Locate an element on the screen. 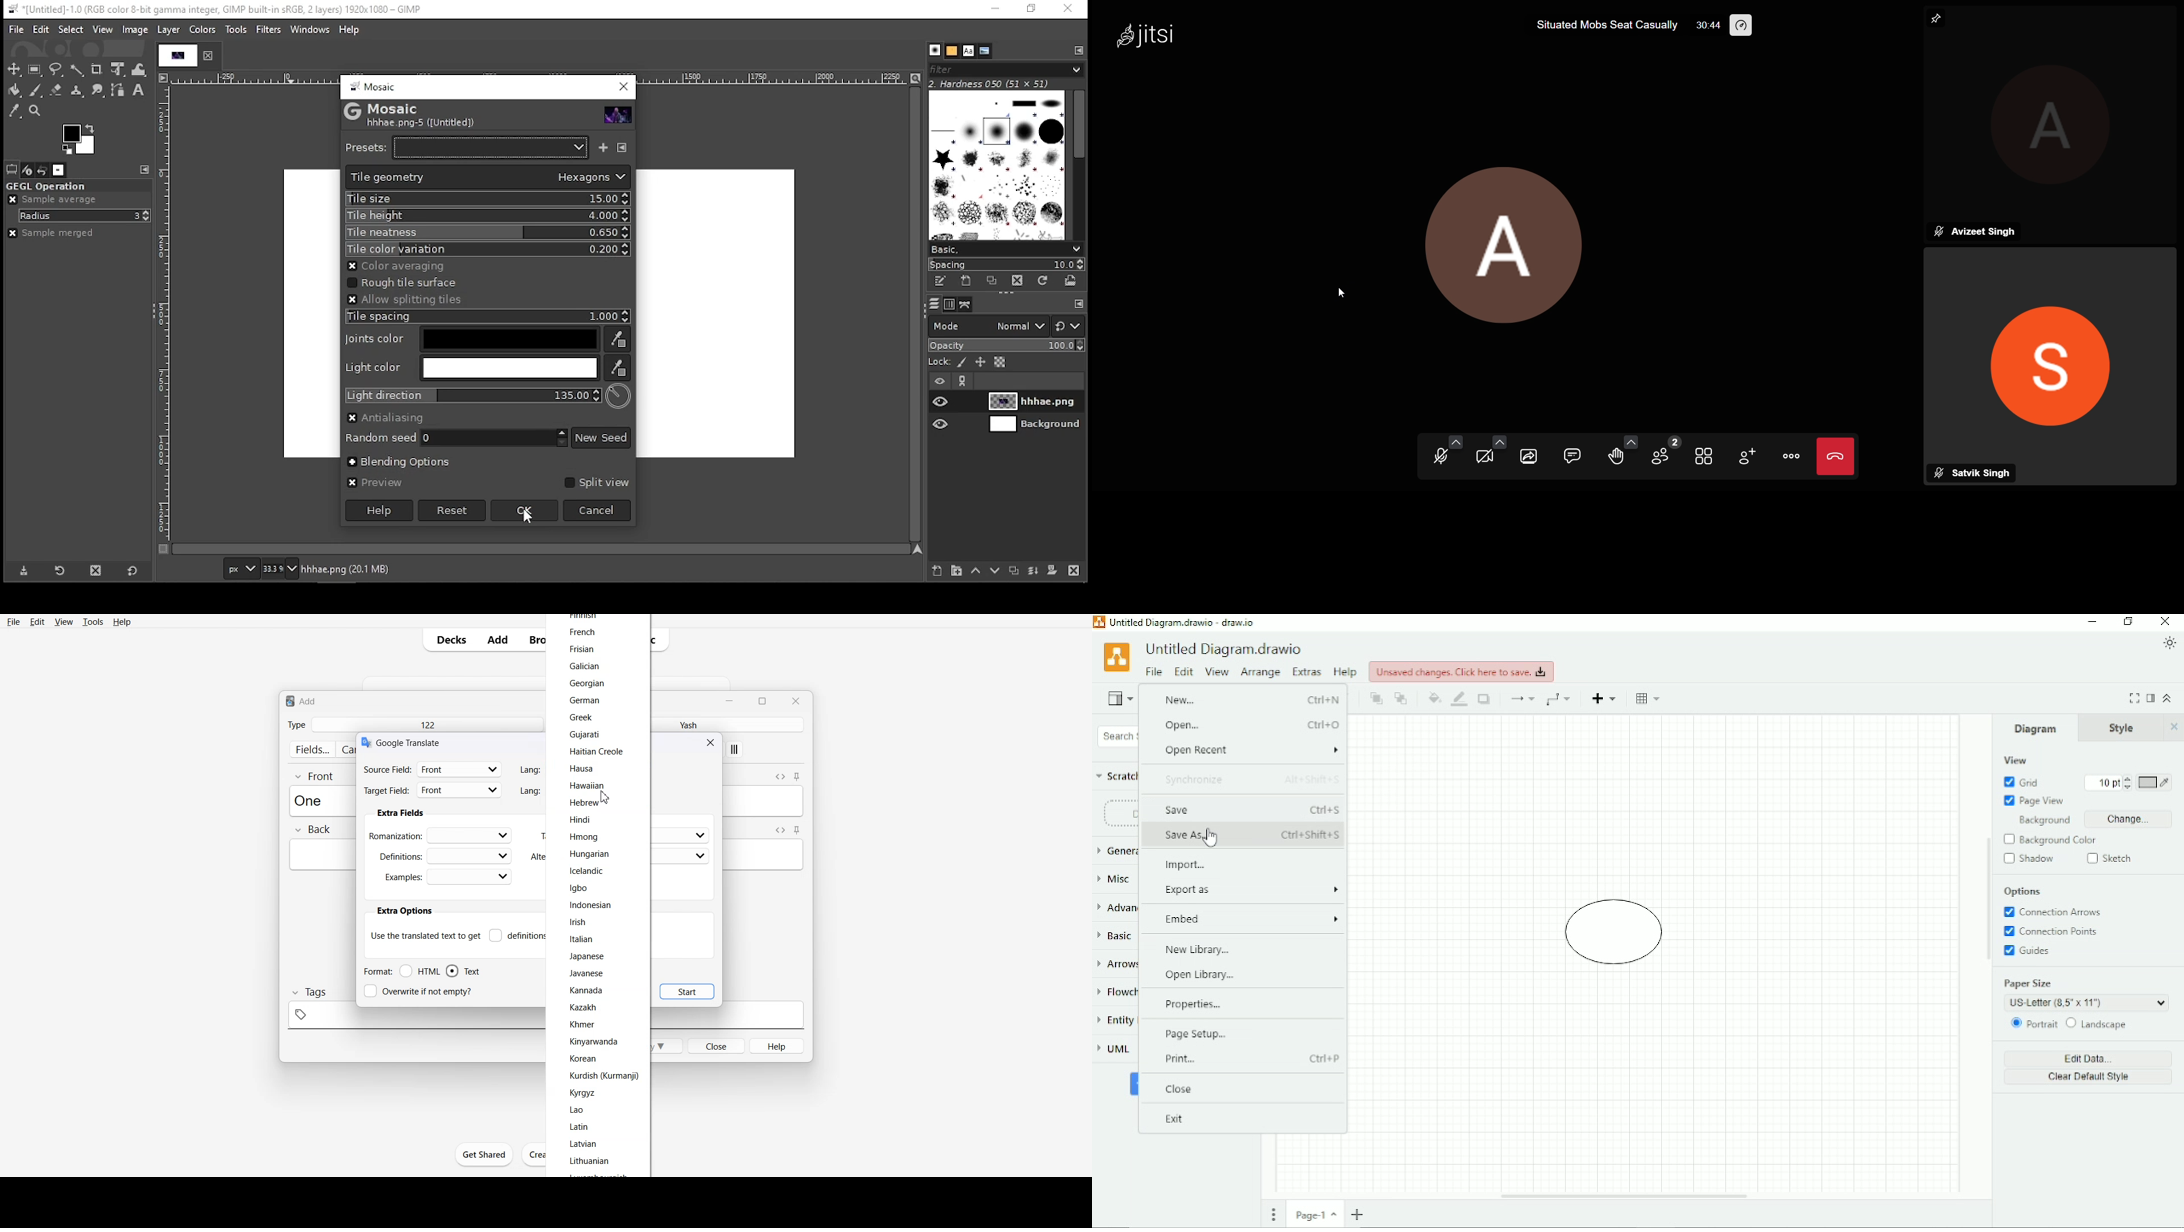 The height and width of the screenshot is (1232, 2184). logo is located at coordinates (365, 743).